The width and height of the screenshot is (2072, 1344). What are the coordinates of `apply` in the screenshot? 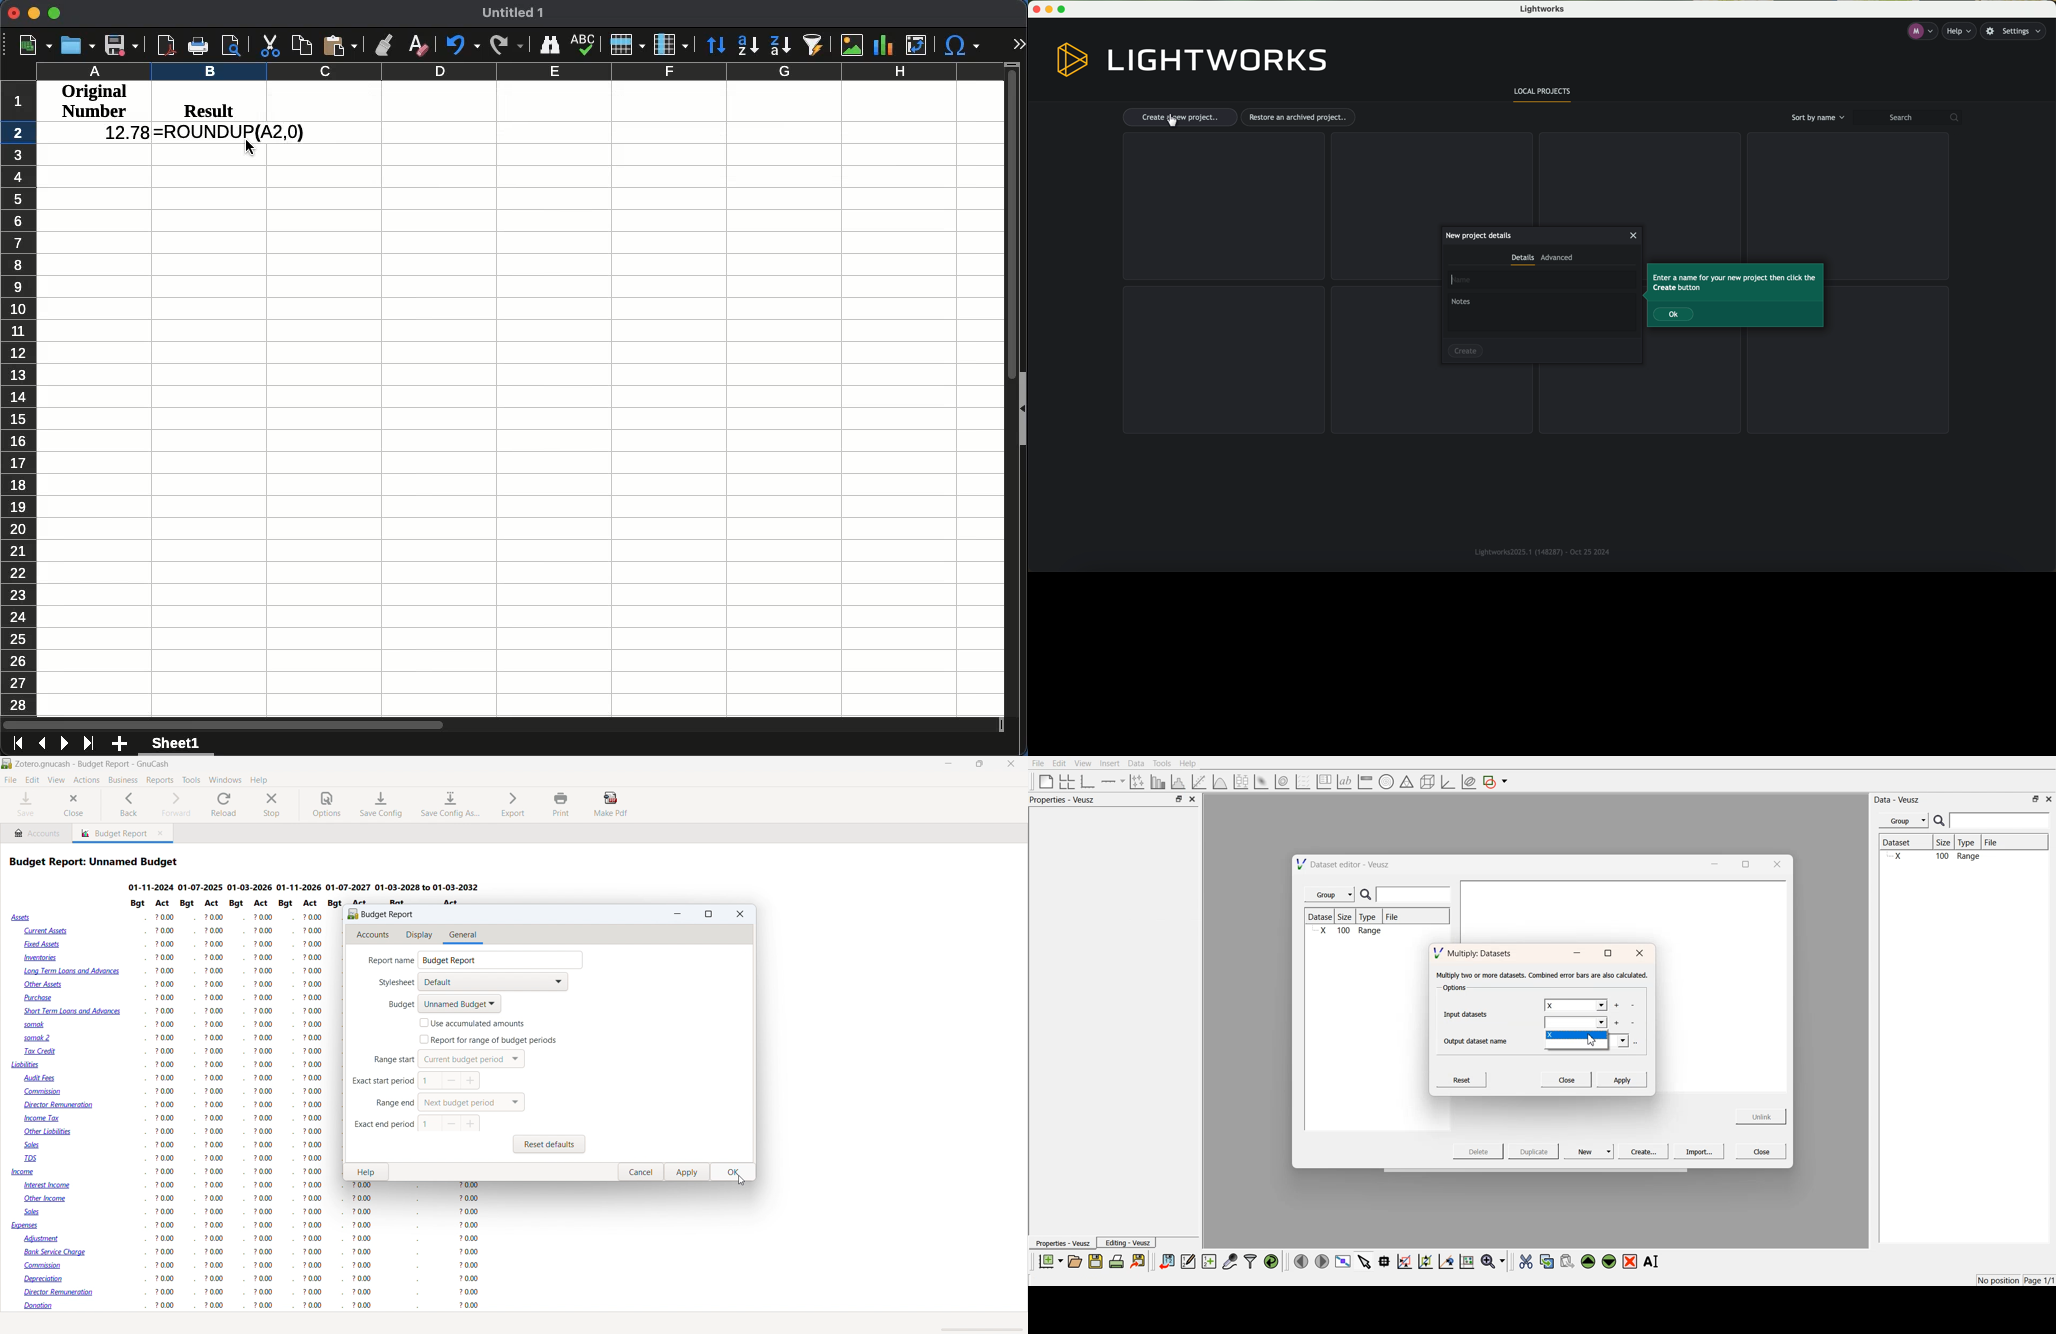 It's located at (689, 1173).